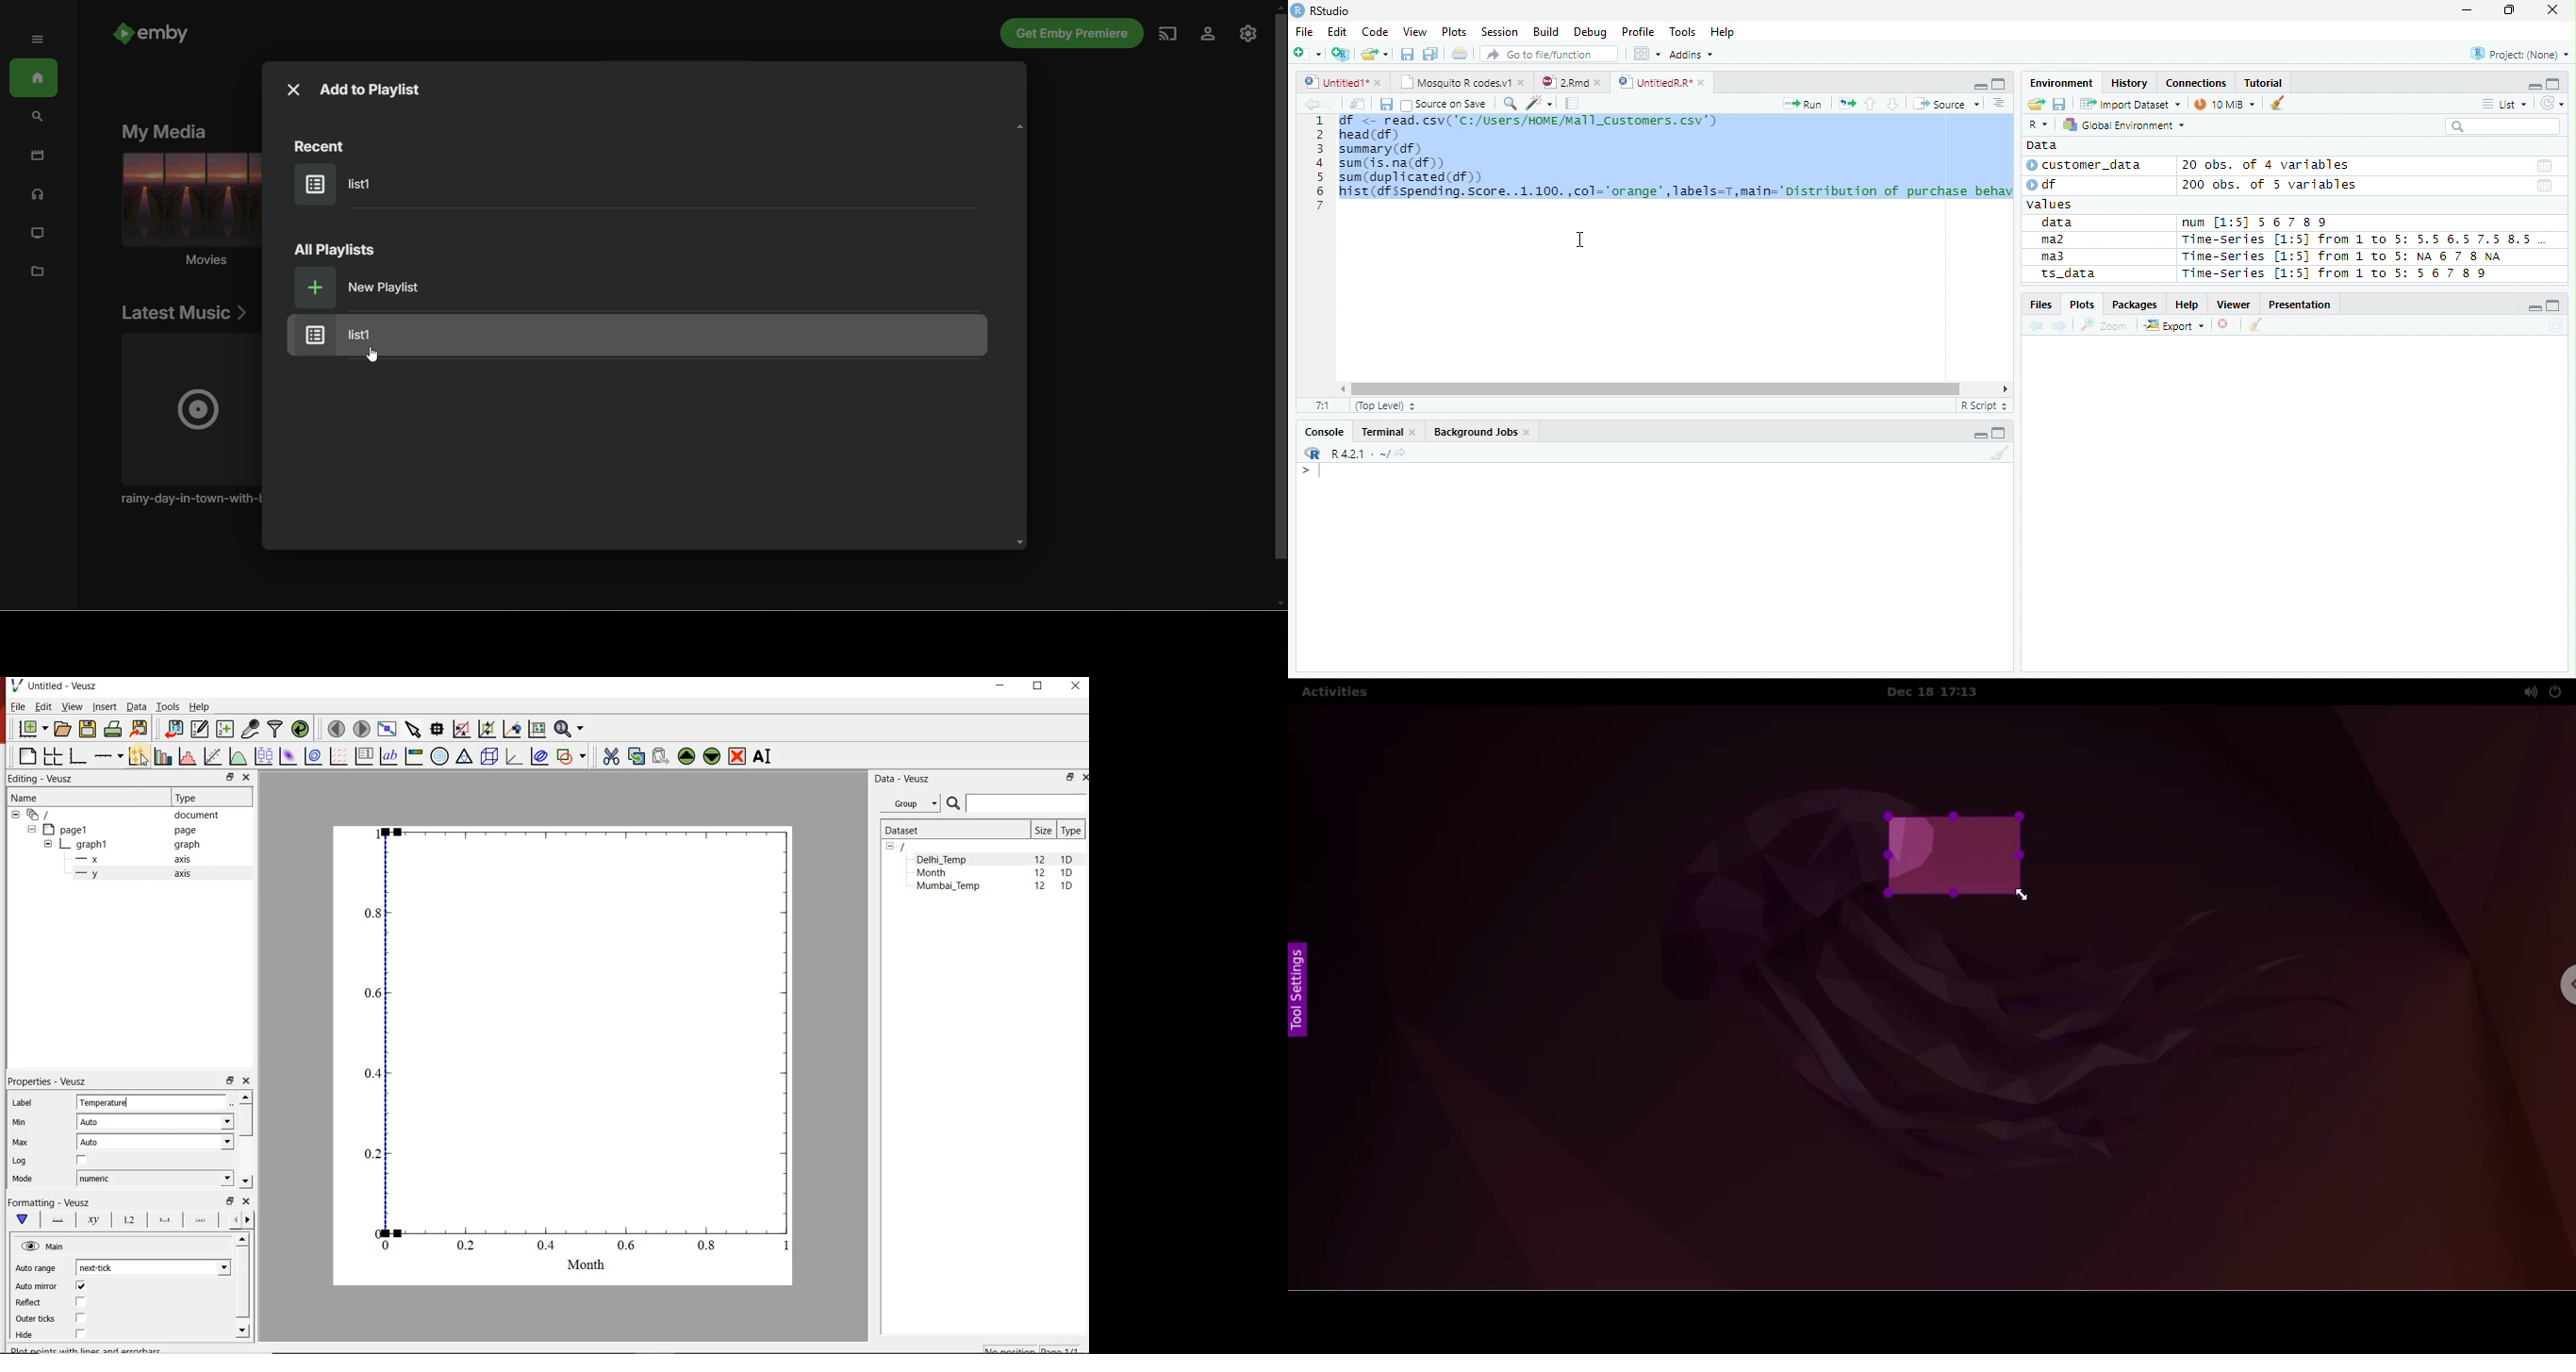  Describe the element at coordinates (1388, 434) in the screenshot. I see `Terminal` at that location.